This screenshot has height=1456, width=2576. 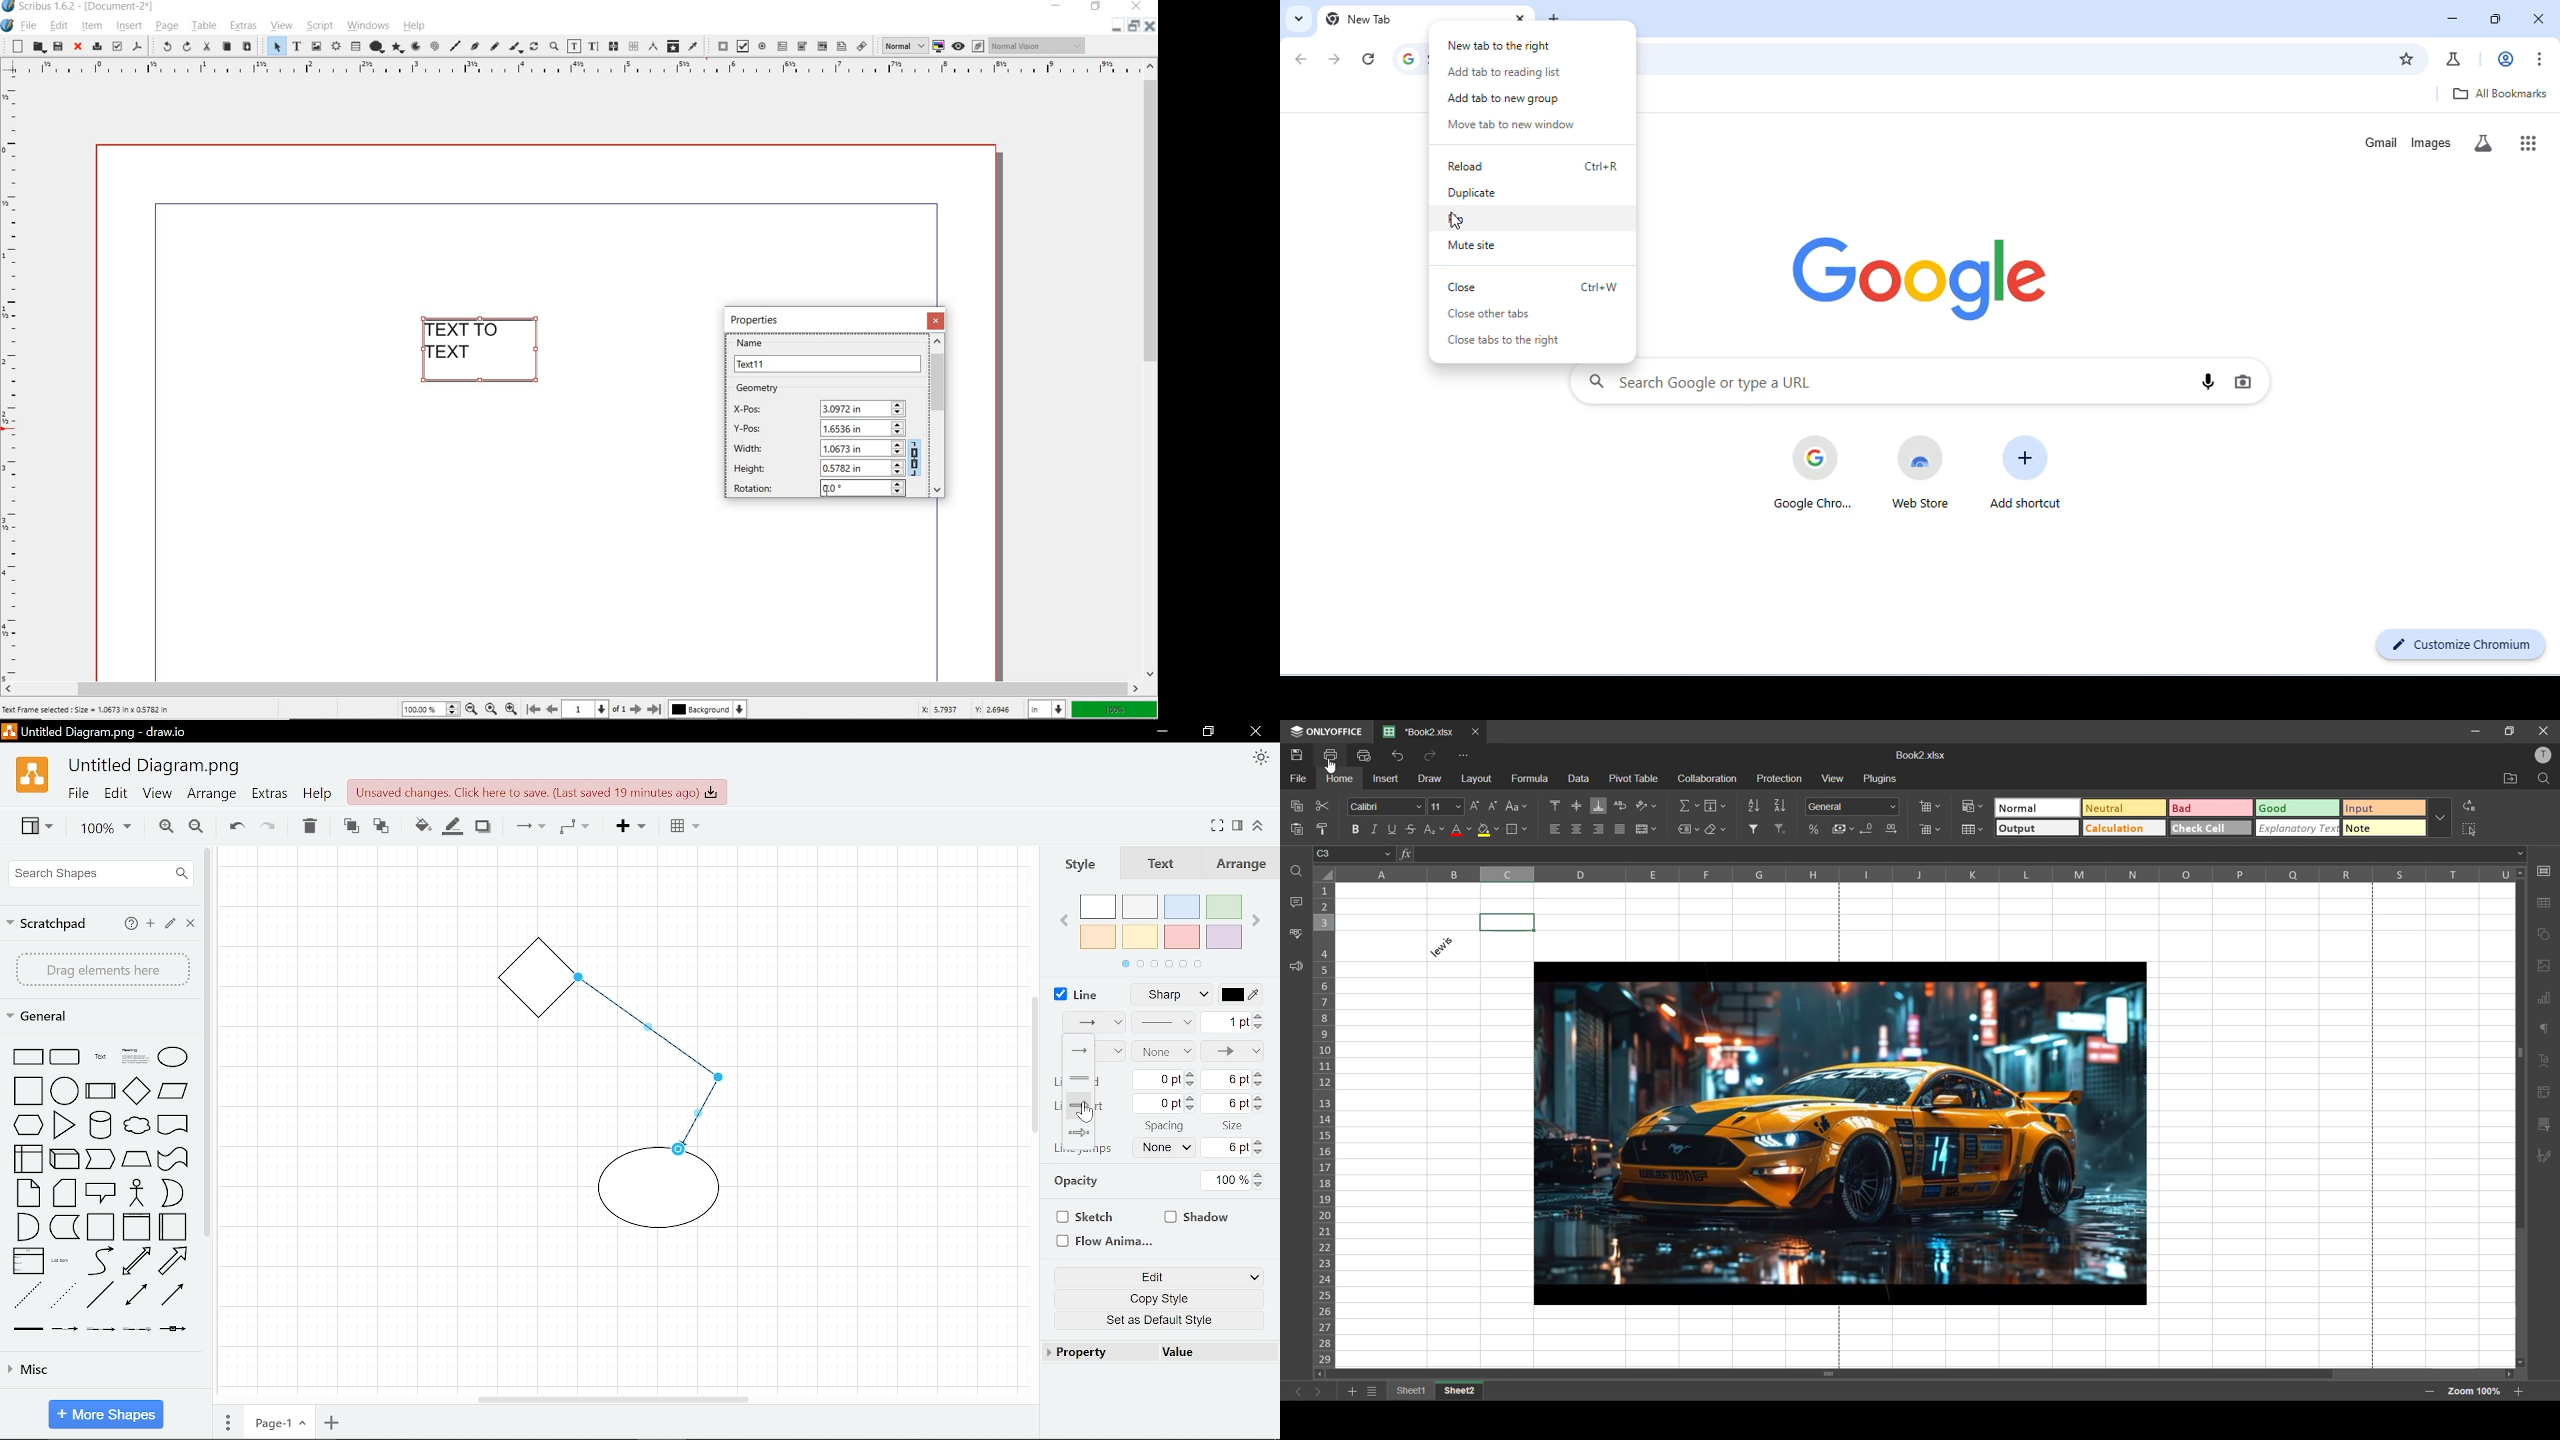 I want to click on Appearence, so click(x=1258, y=759).